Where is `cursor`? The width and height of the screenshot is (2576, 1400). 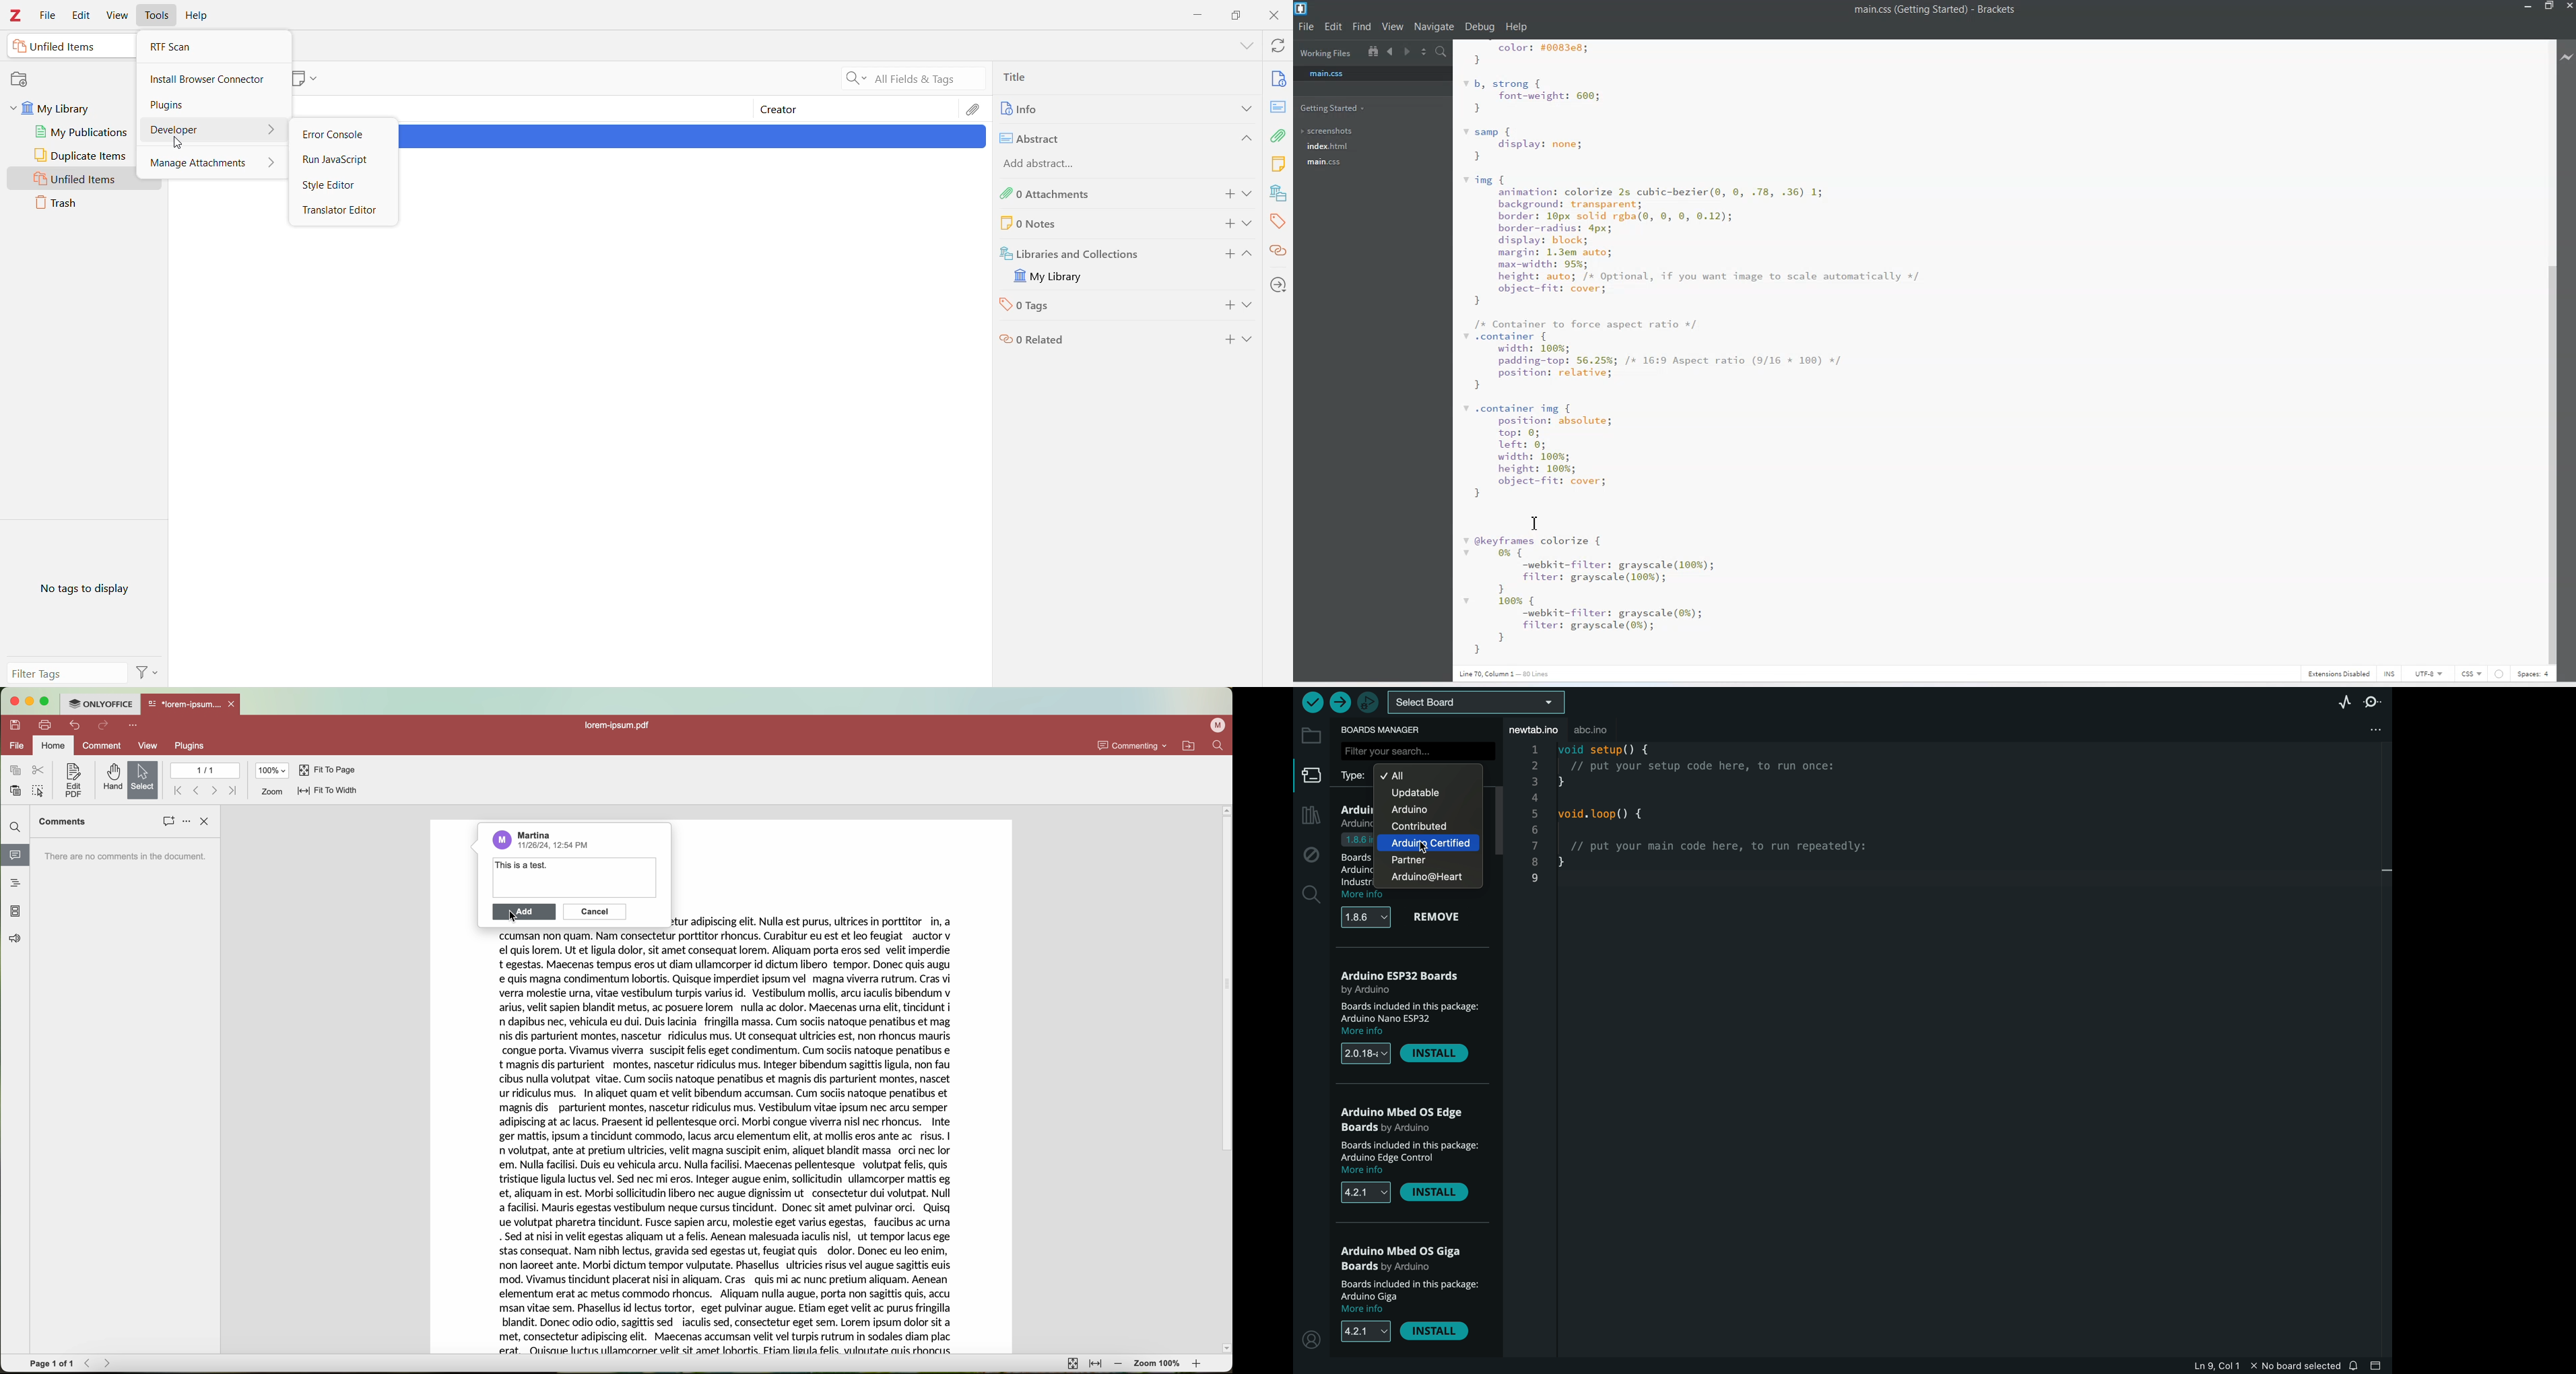
cursor is located at coordinates (517, 919).